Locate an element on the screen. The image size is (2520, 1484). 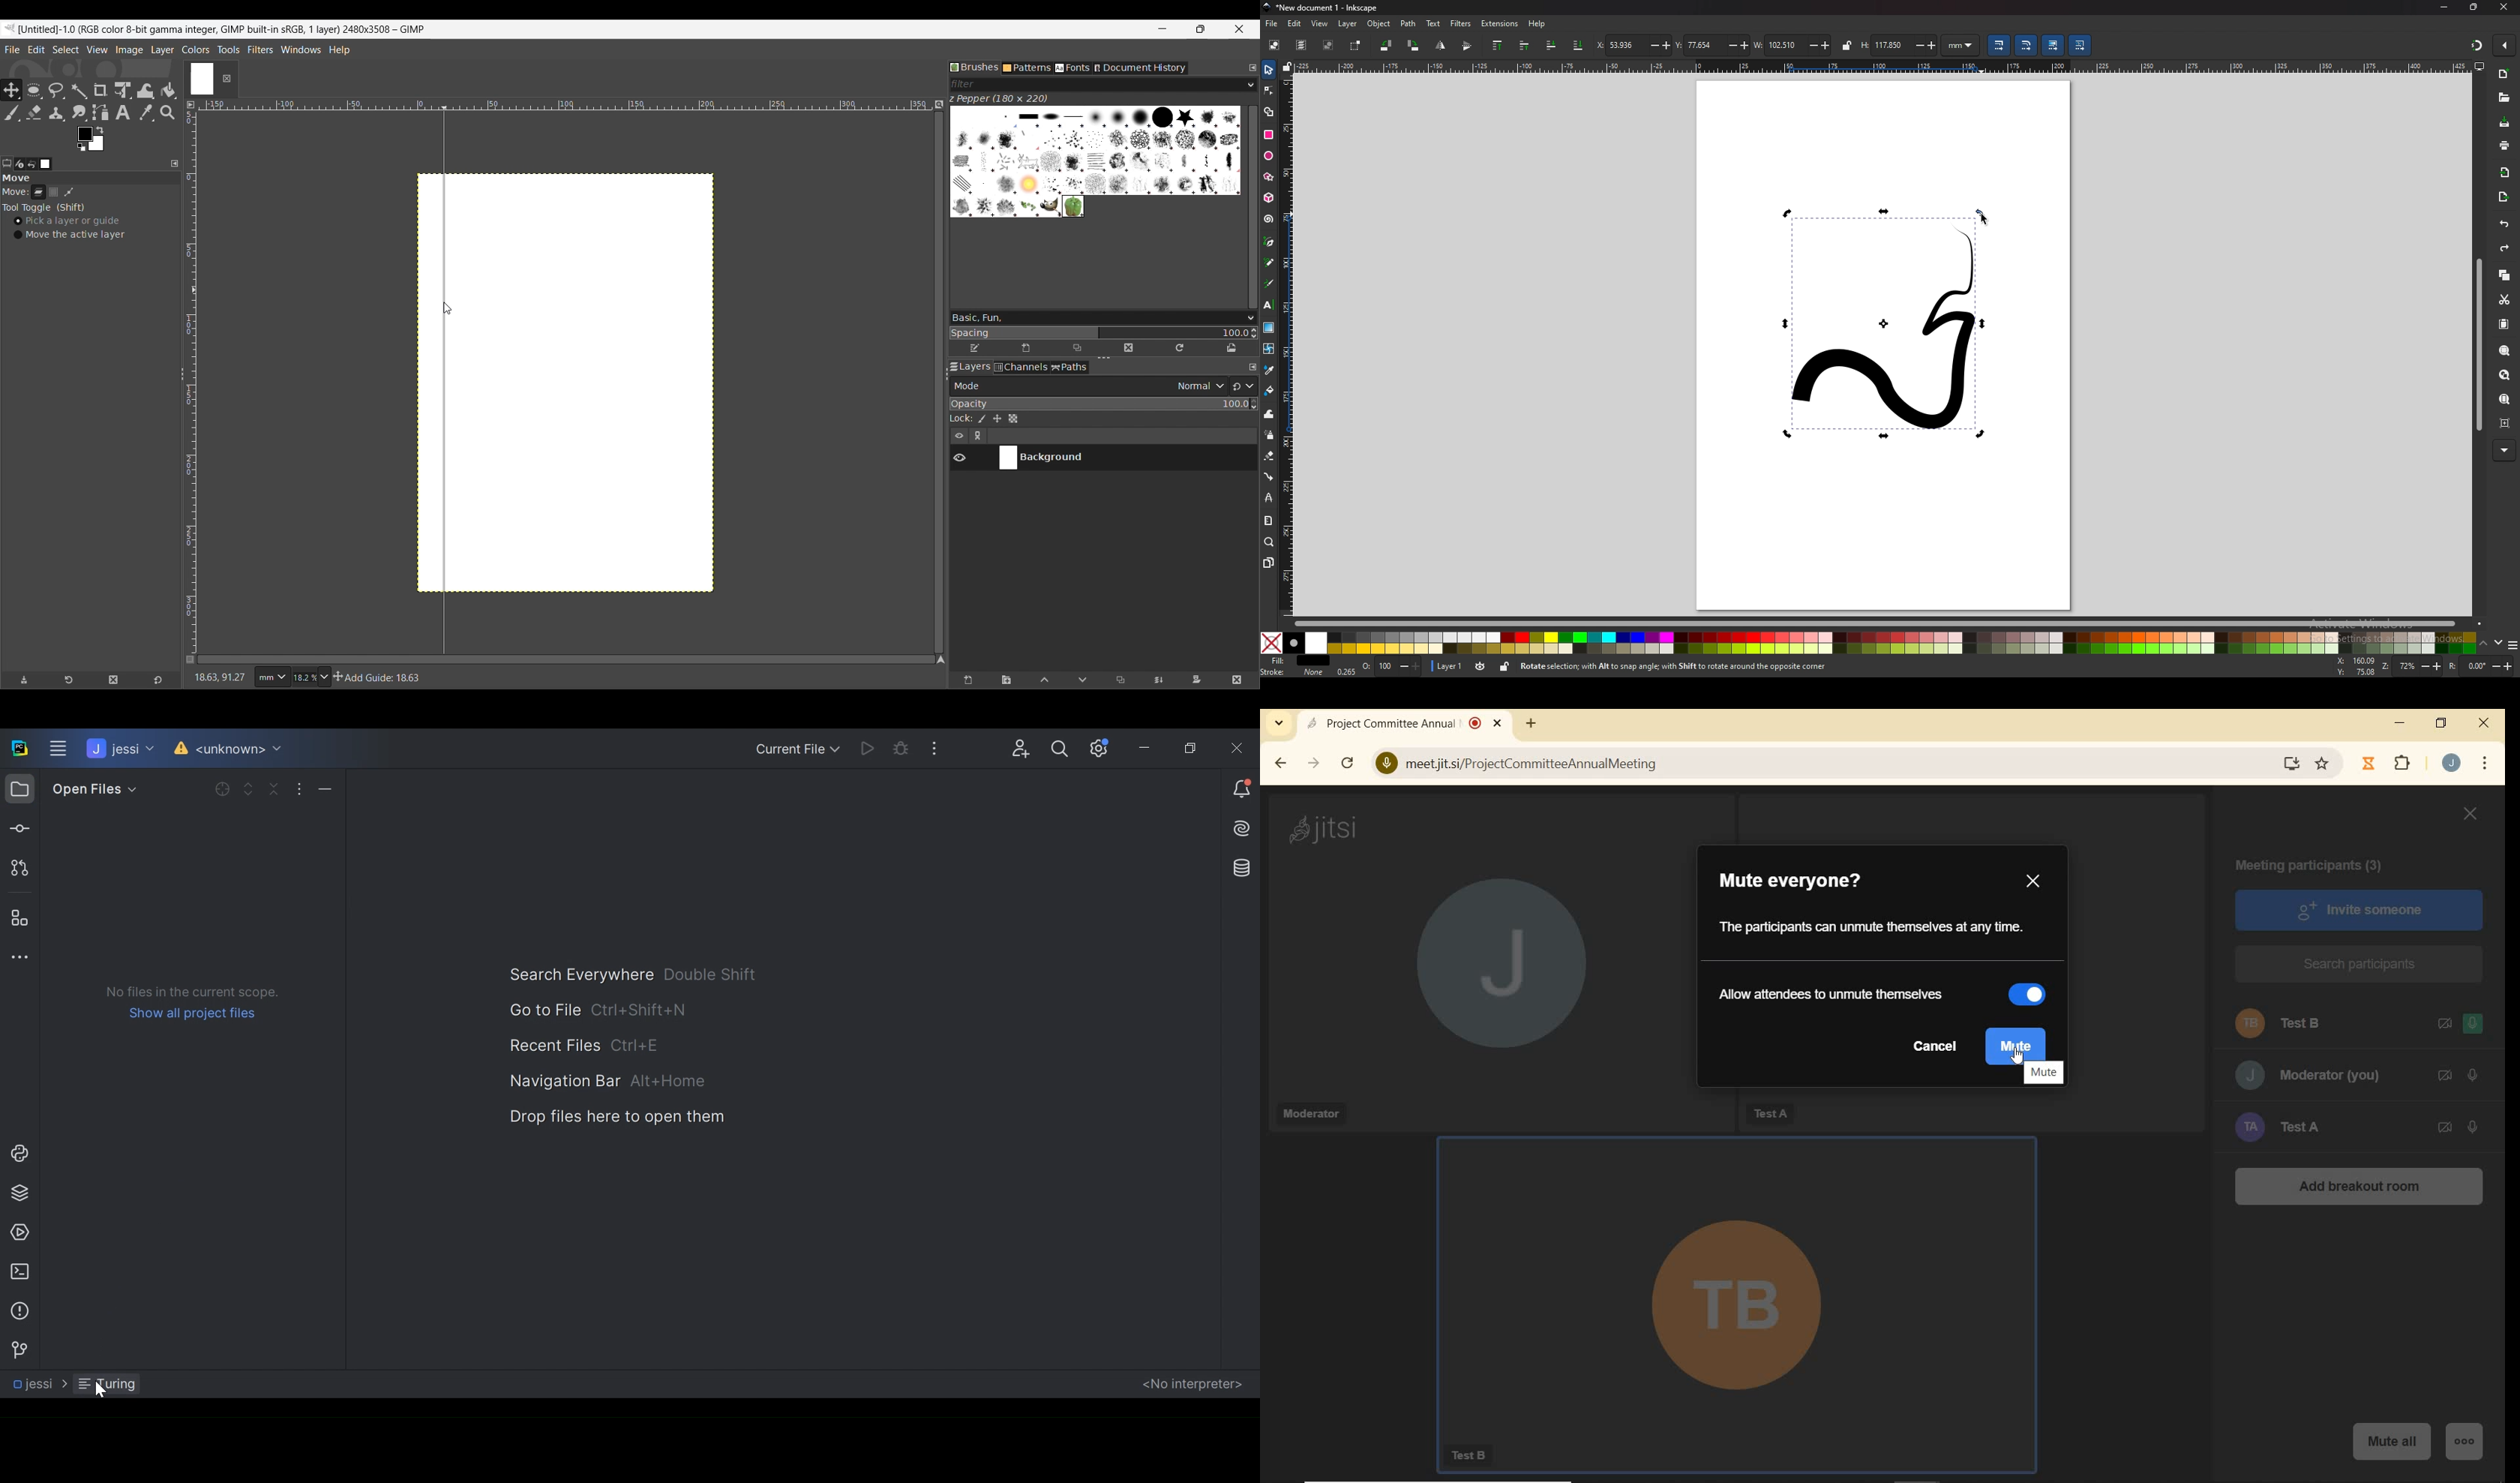
stroke is located at coordinates (1293, 672).